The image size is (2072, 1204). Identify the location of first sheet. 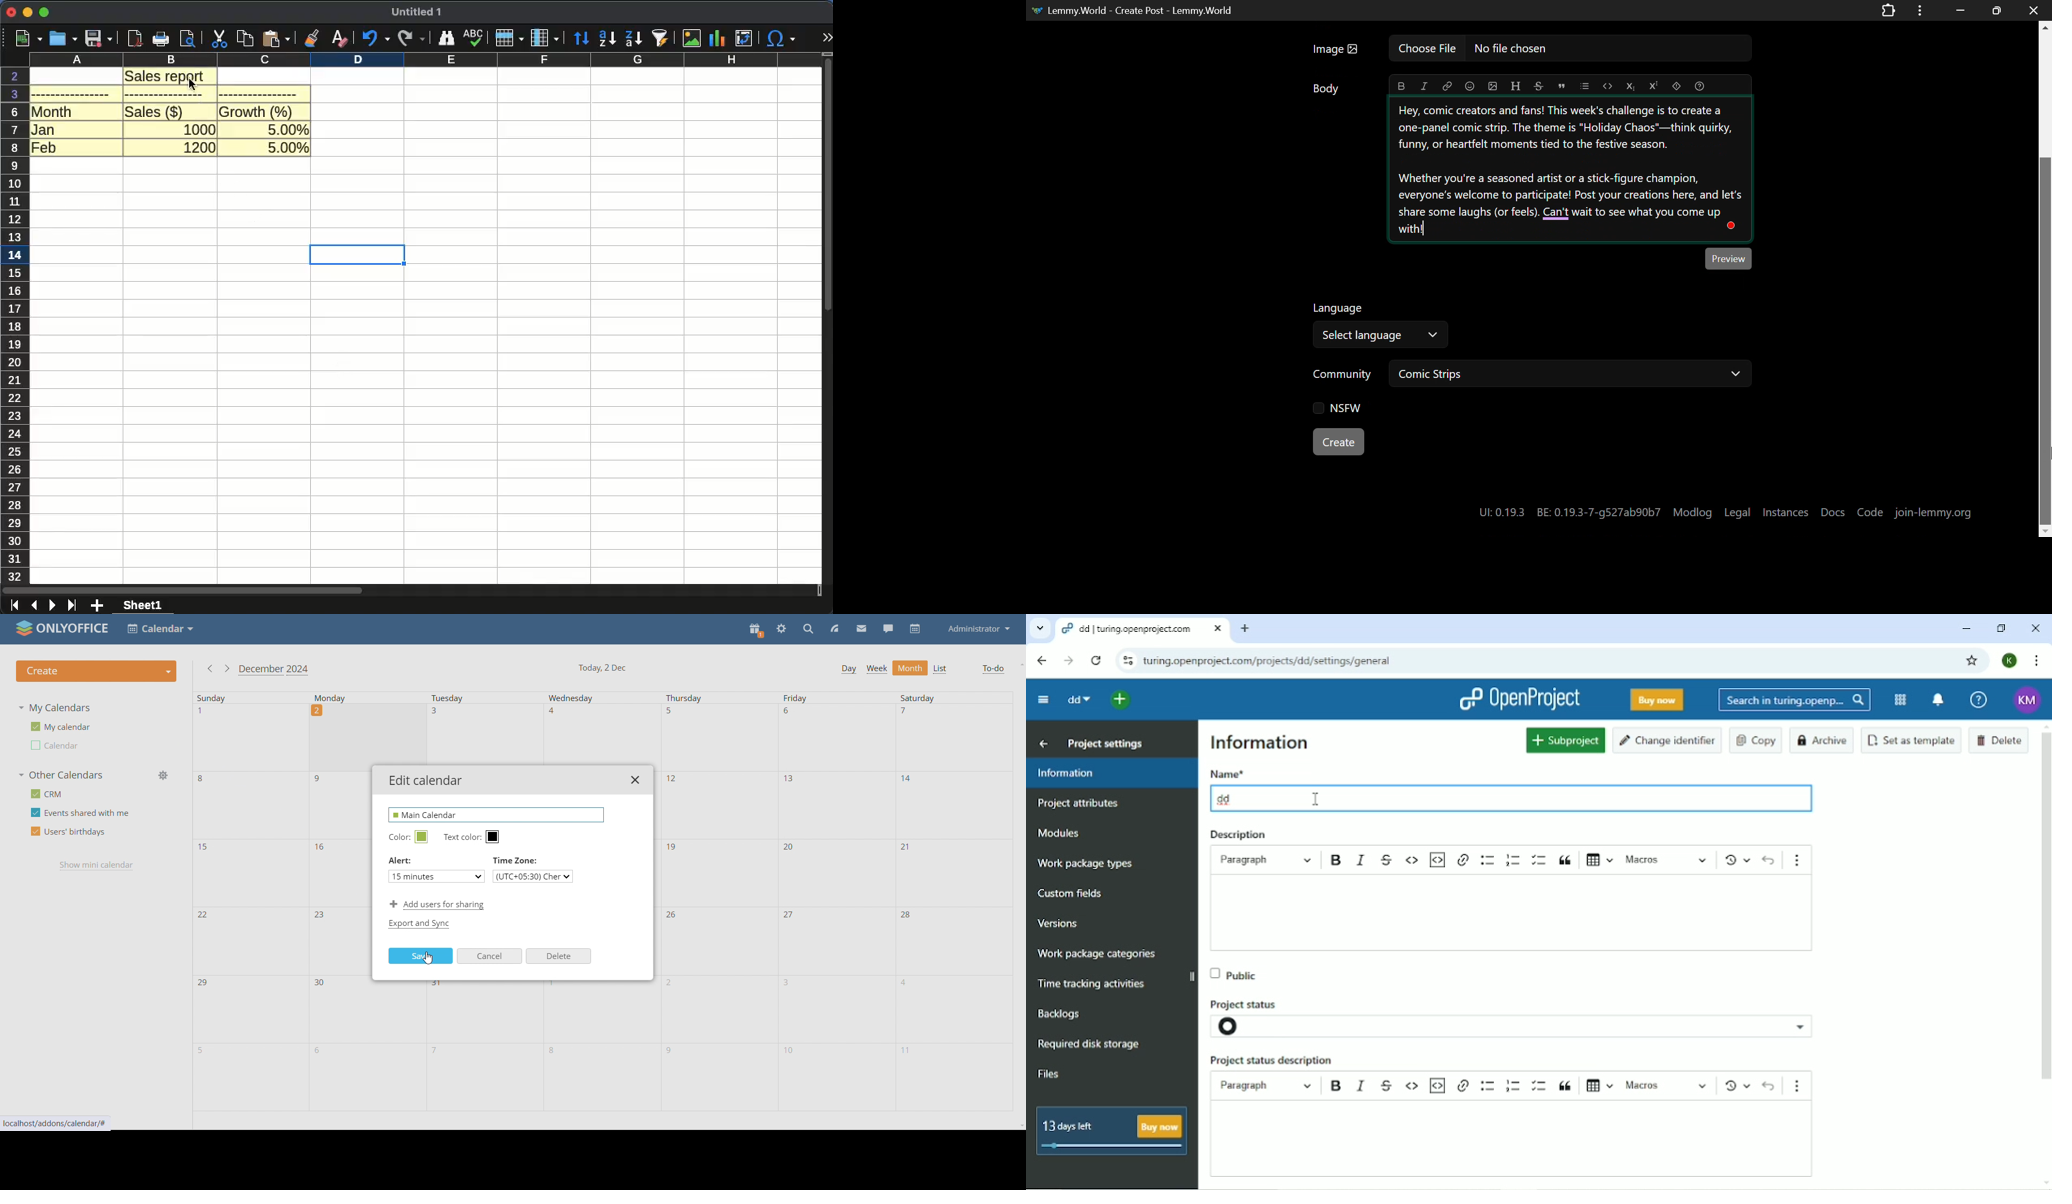
(13, 606).